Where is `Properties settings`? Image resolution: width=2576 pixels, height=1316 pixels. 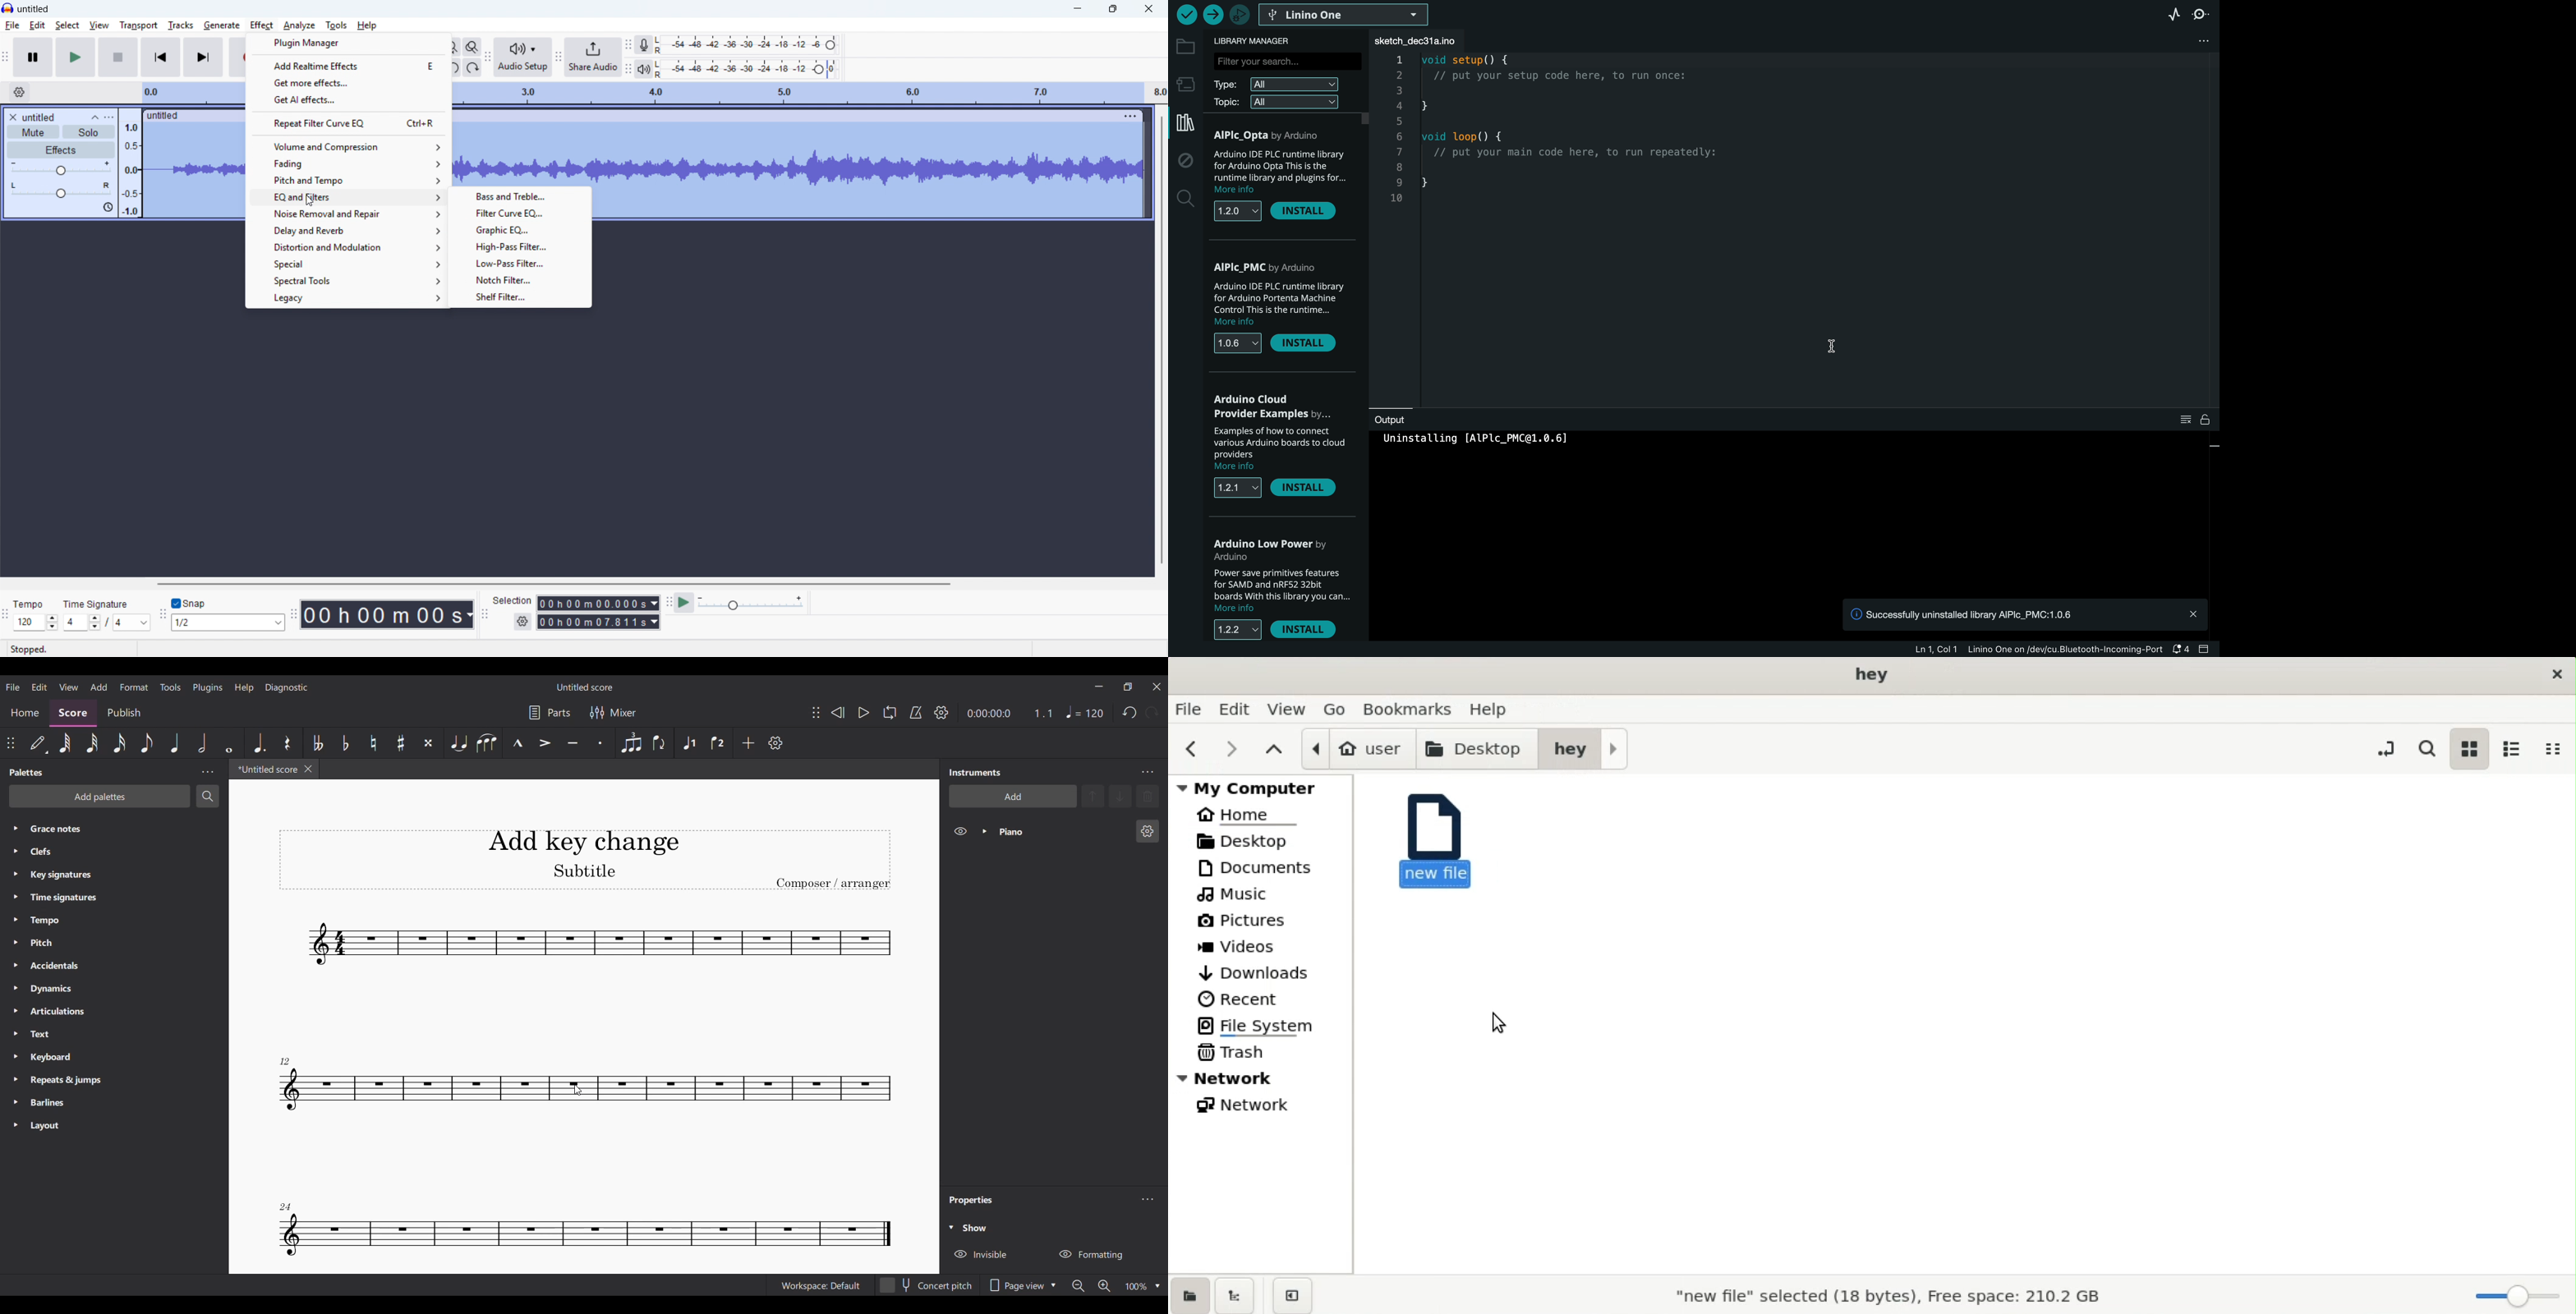
Properties settings is located at coordinates (1148, 1199).